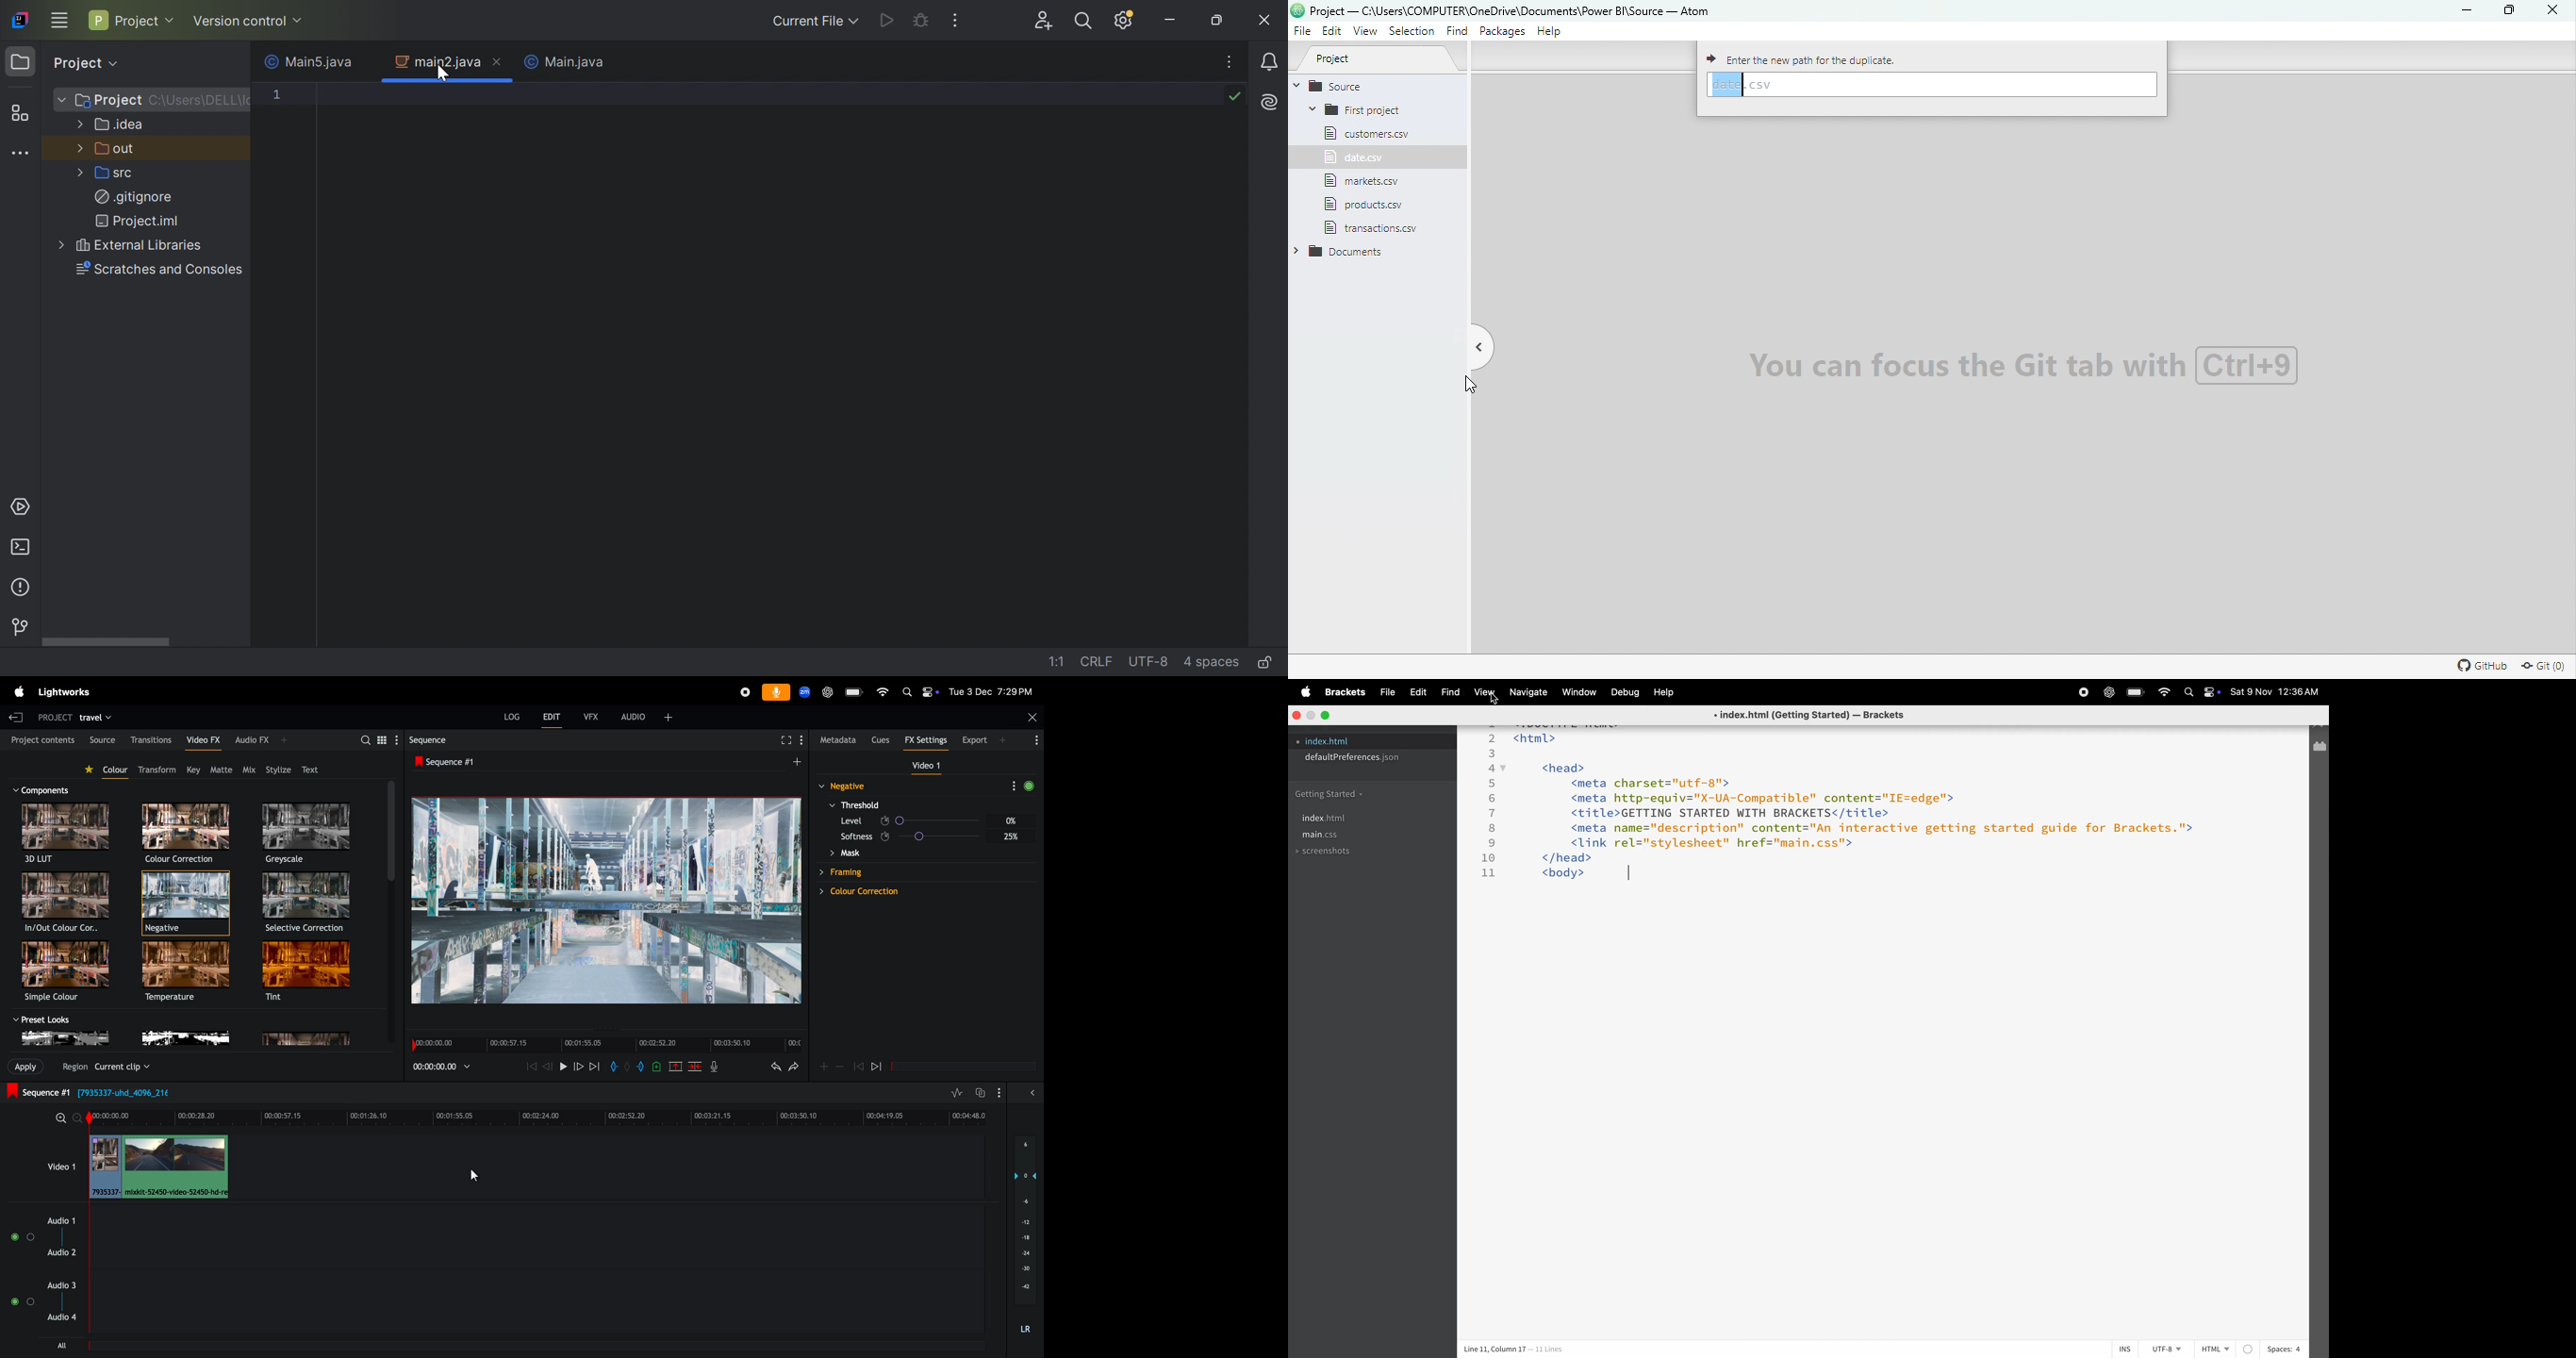 This screenshot has width=2576, height=1372. I want to click on Color correction, so click(187, 835).